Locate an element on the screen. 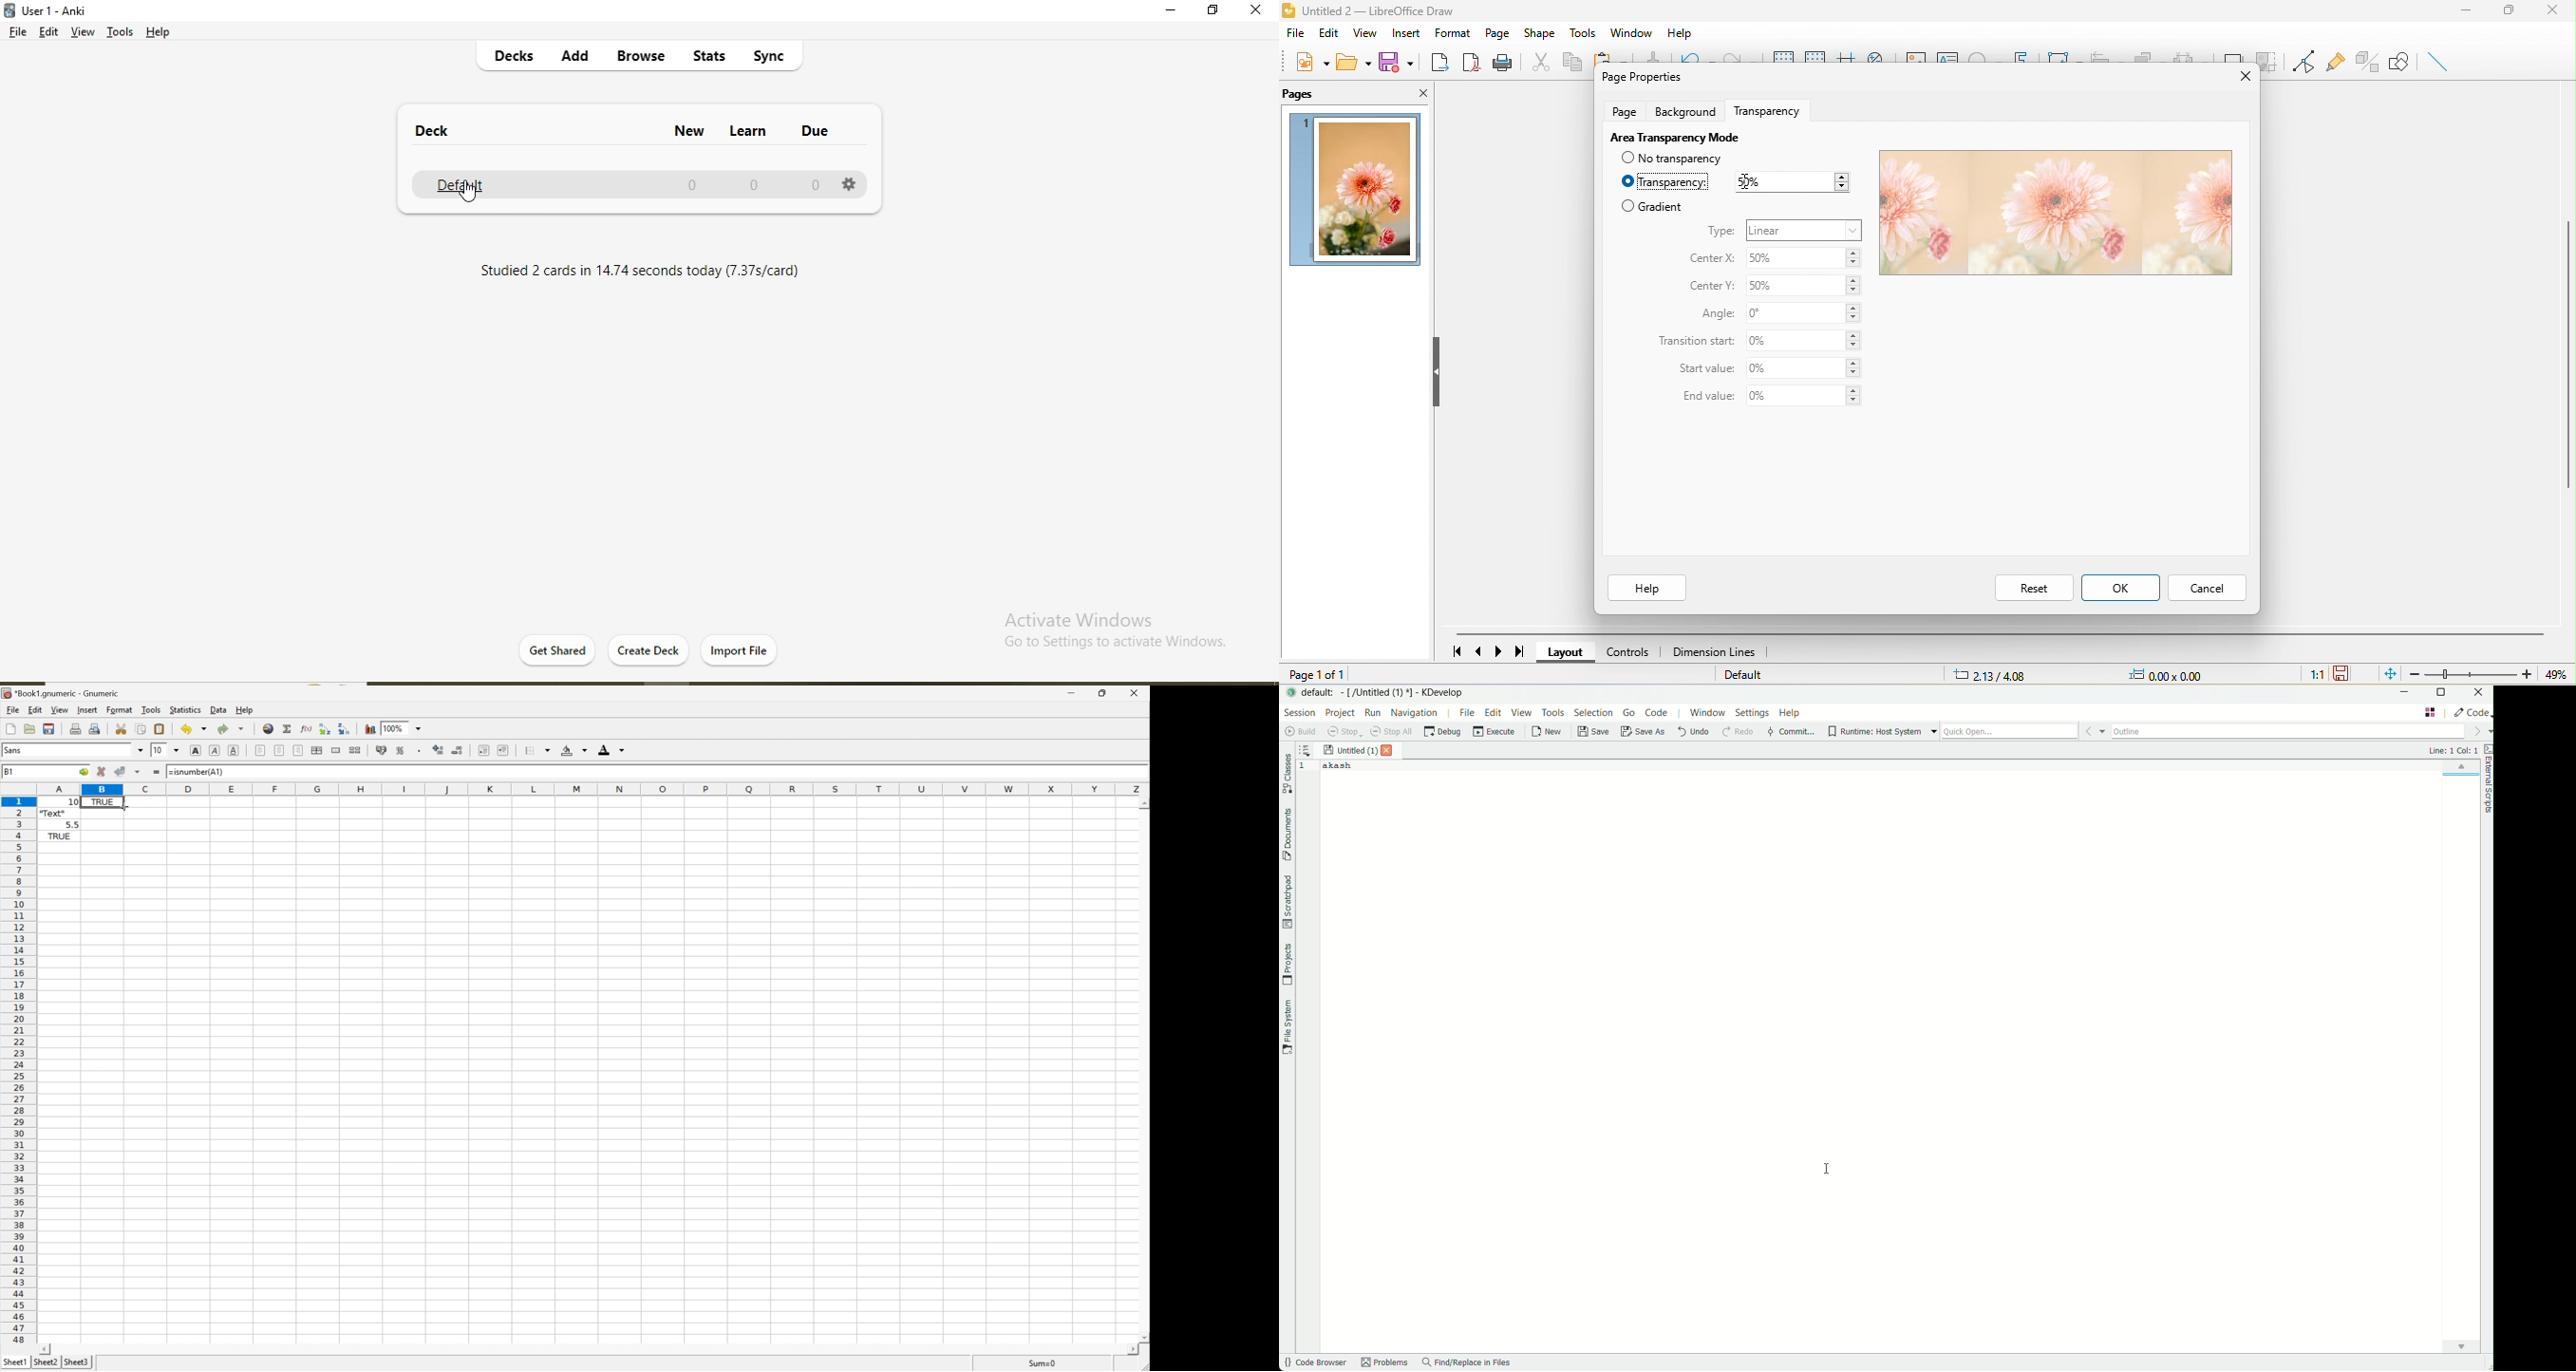 This screenshot has height=1372, width=2576. deck is located at coordinates (439, 133).